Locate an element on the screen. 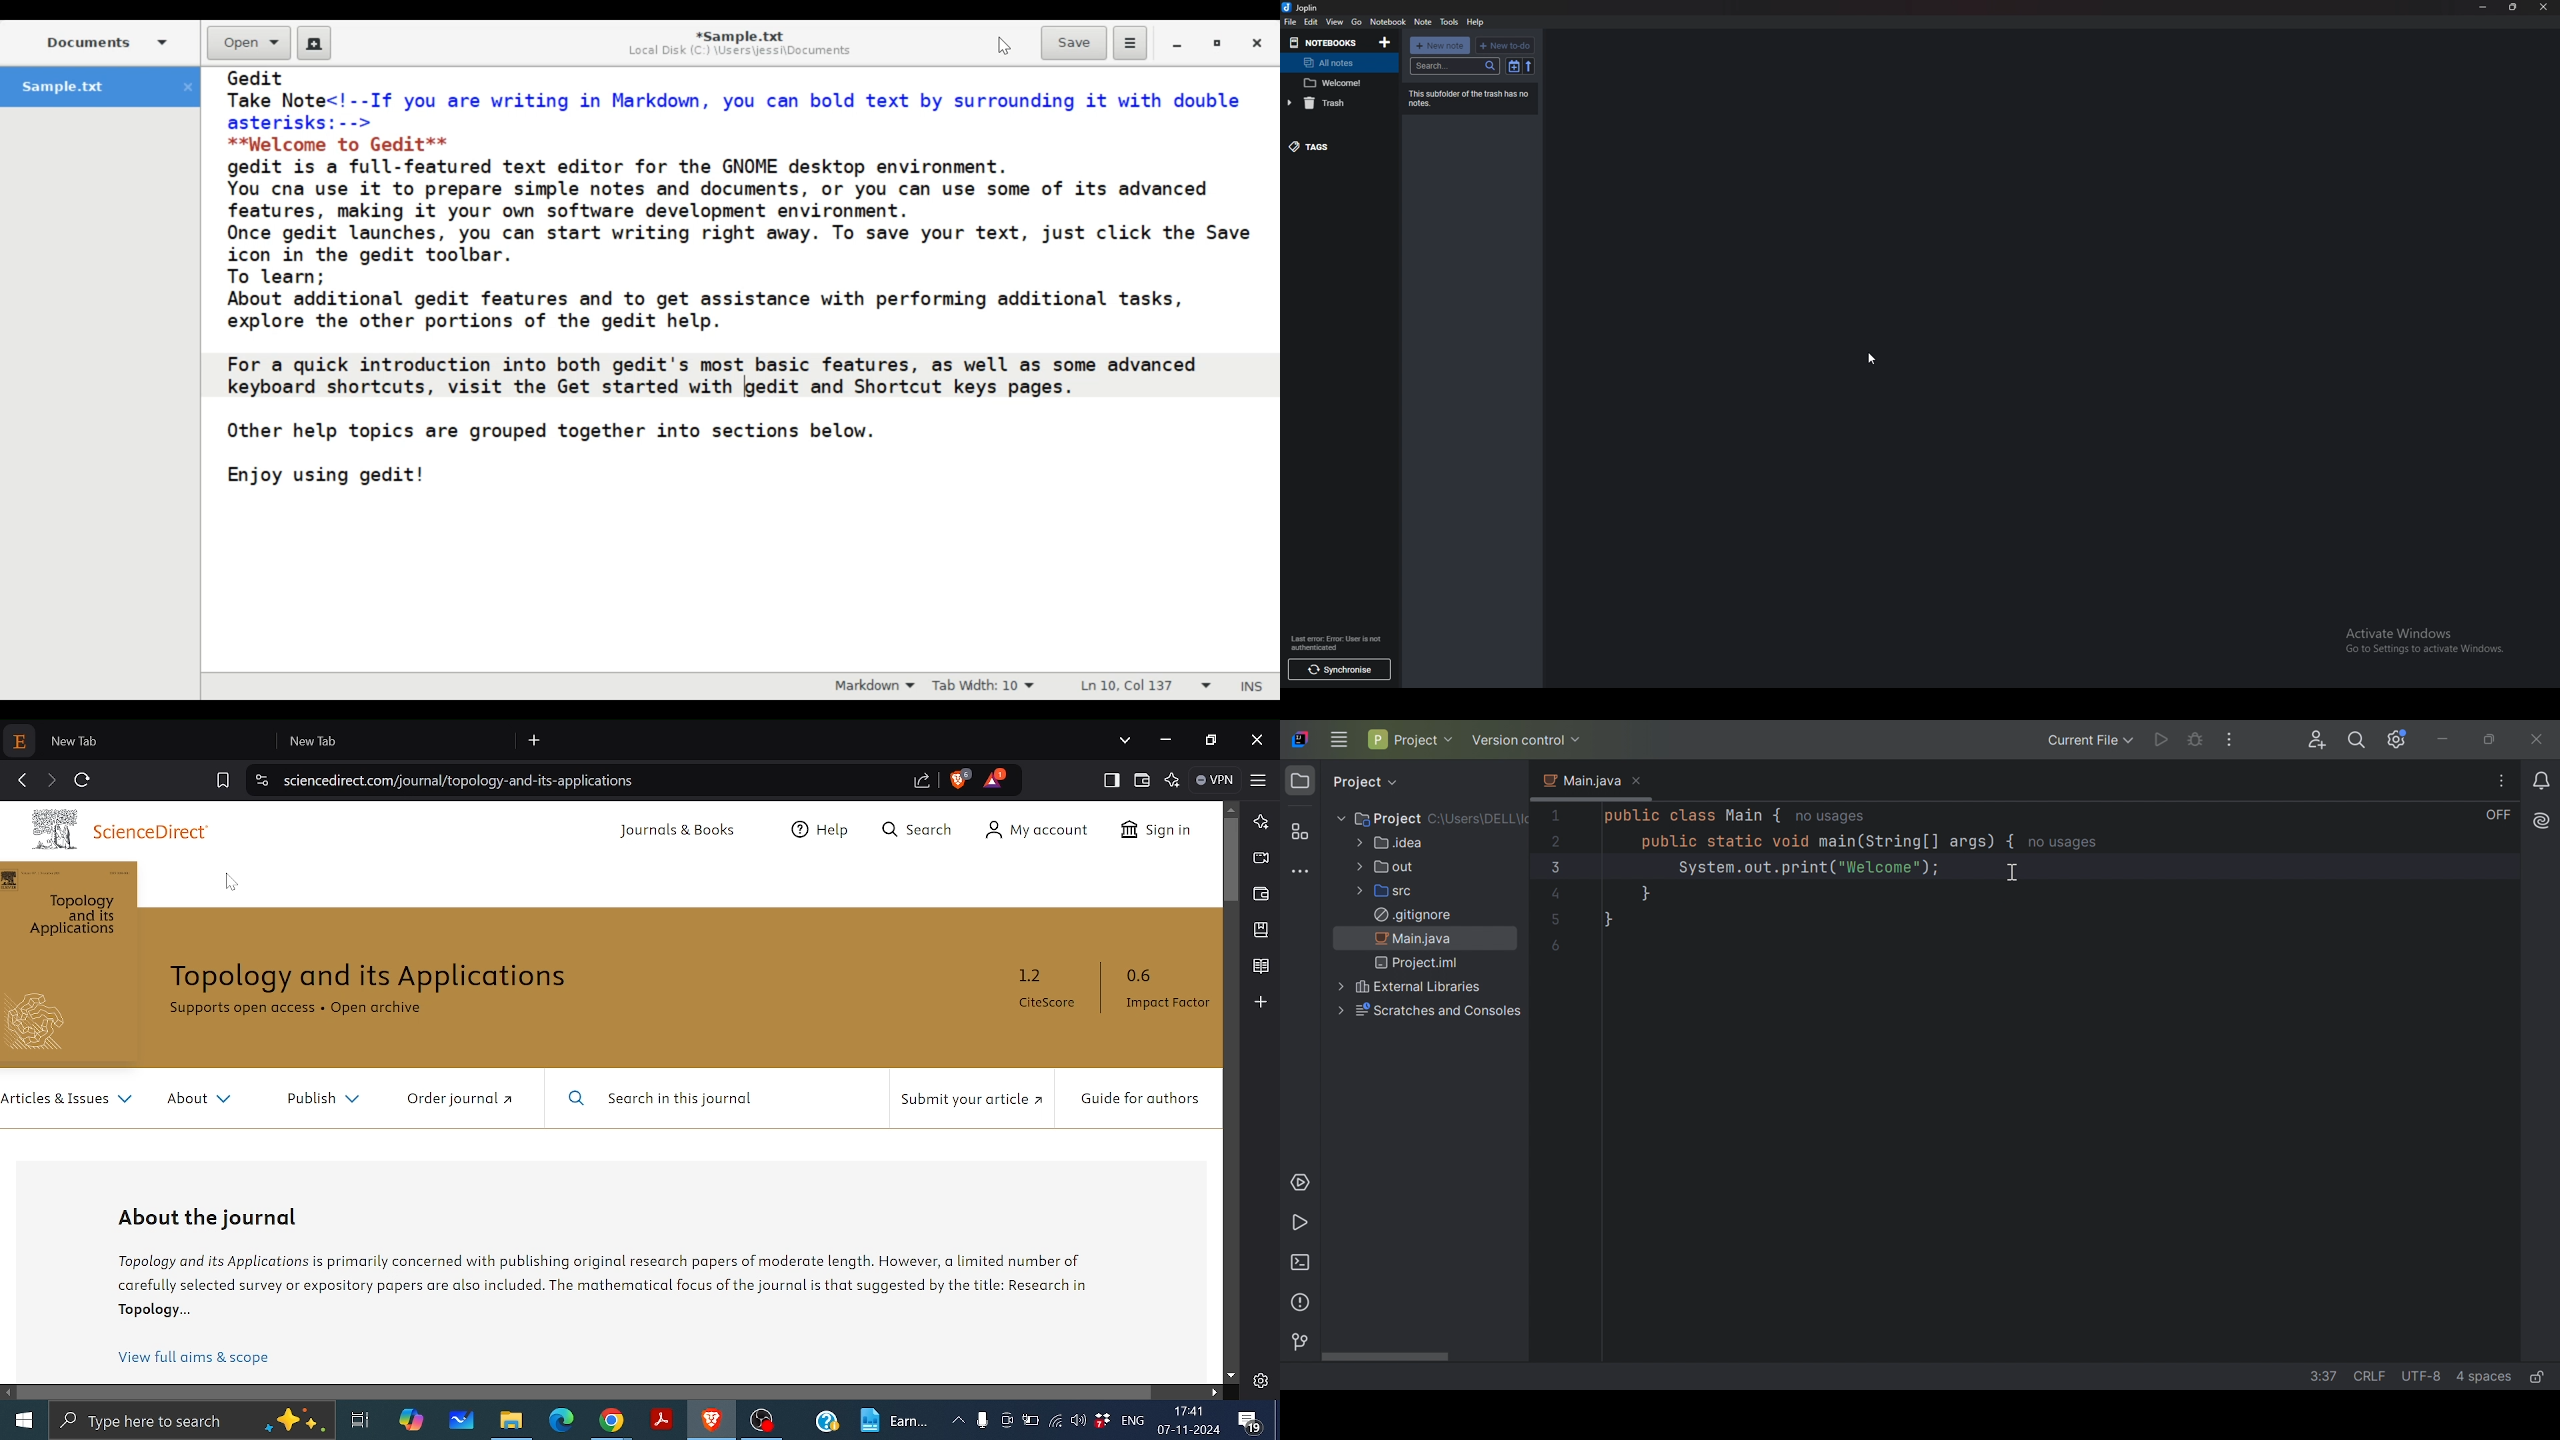  Order journal 2 is located at coordinates (457, 1098).